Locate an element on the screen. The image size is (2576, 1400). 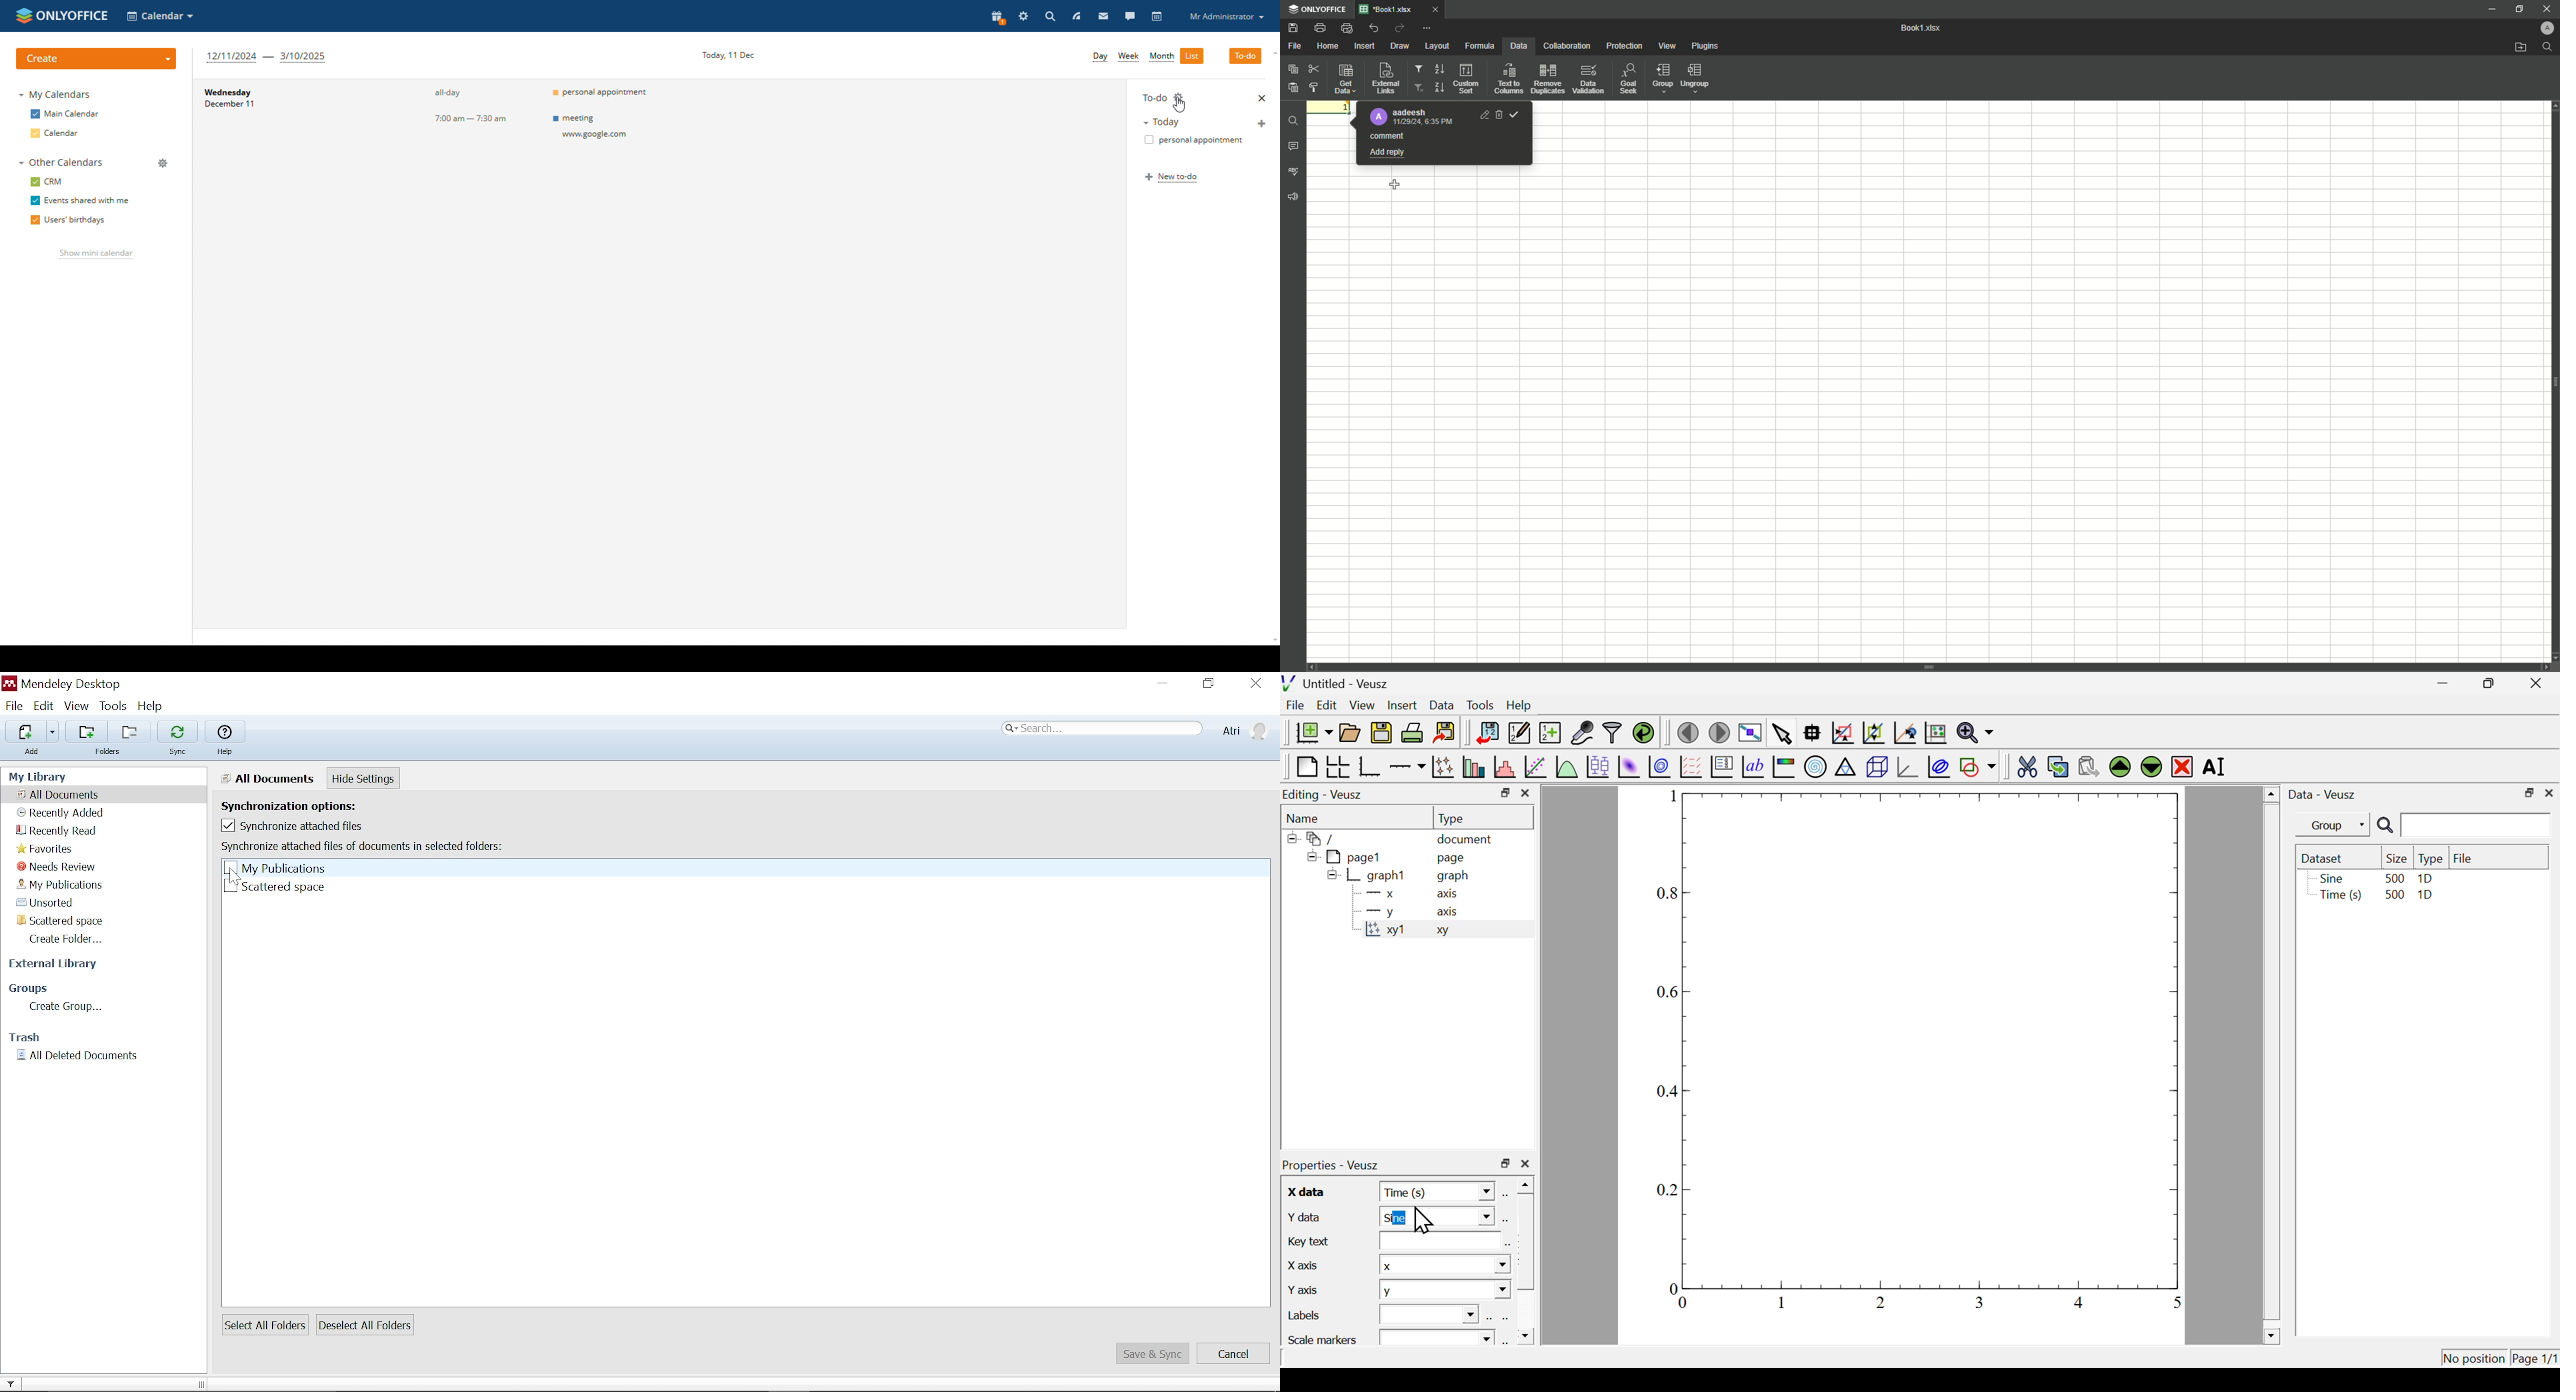
manage is located at coordinates (163, 163).